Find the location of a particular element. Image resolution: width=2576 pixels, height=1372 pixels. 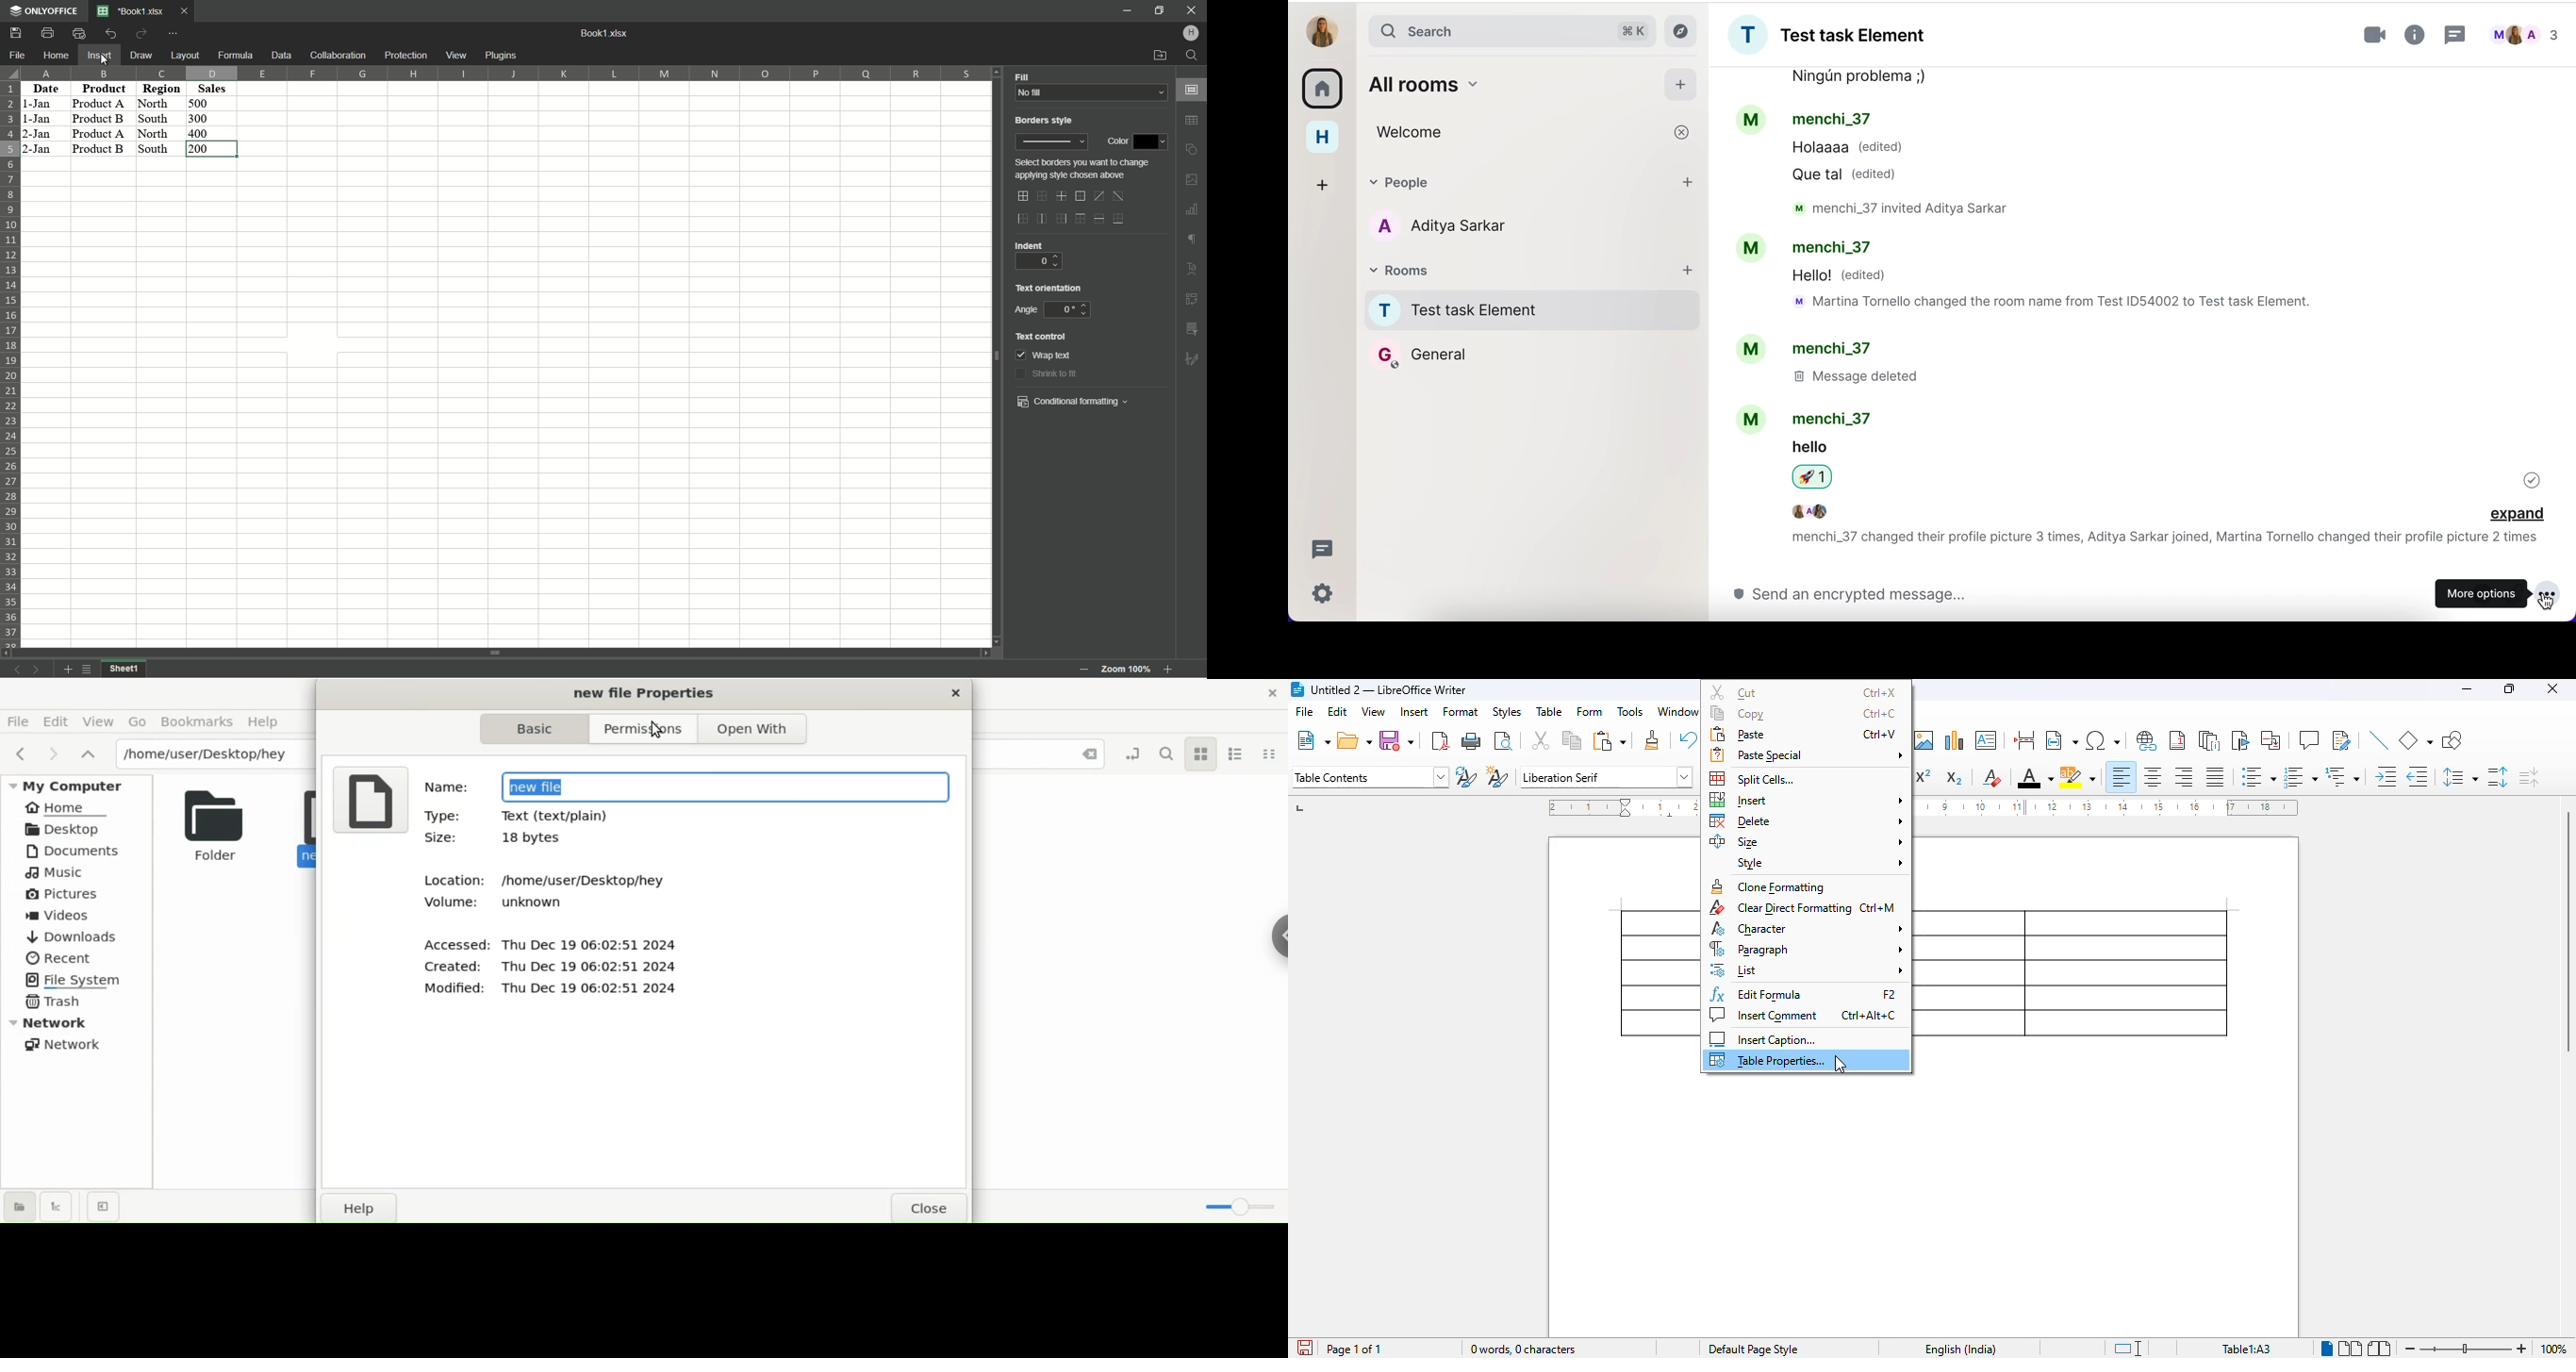

styles is located at coordinates (1507, 712).